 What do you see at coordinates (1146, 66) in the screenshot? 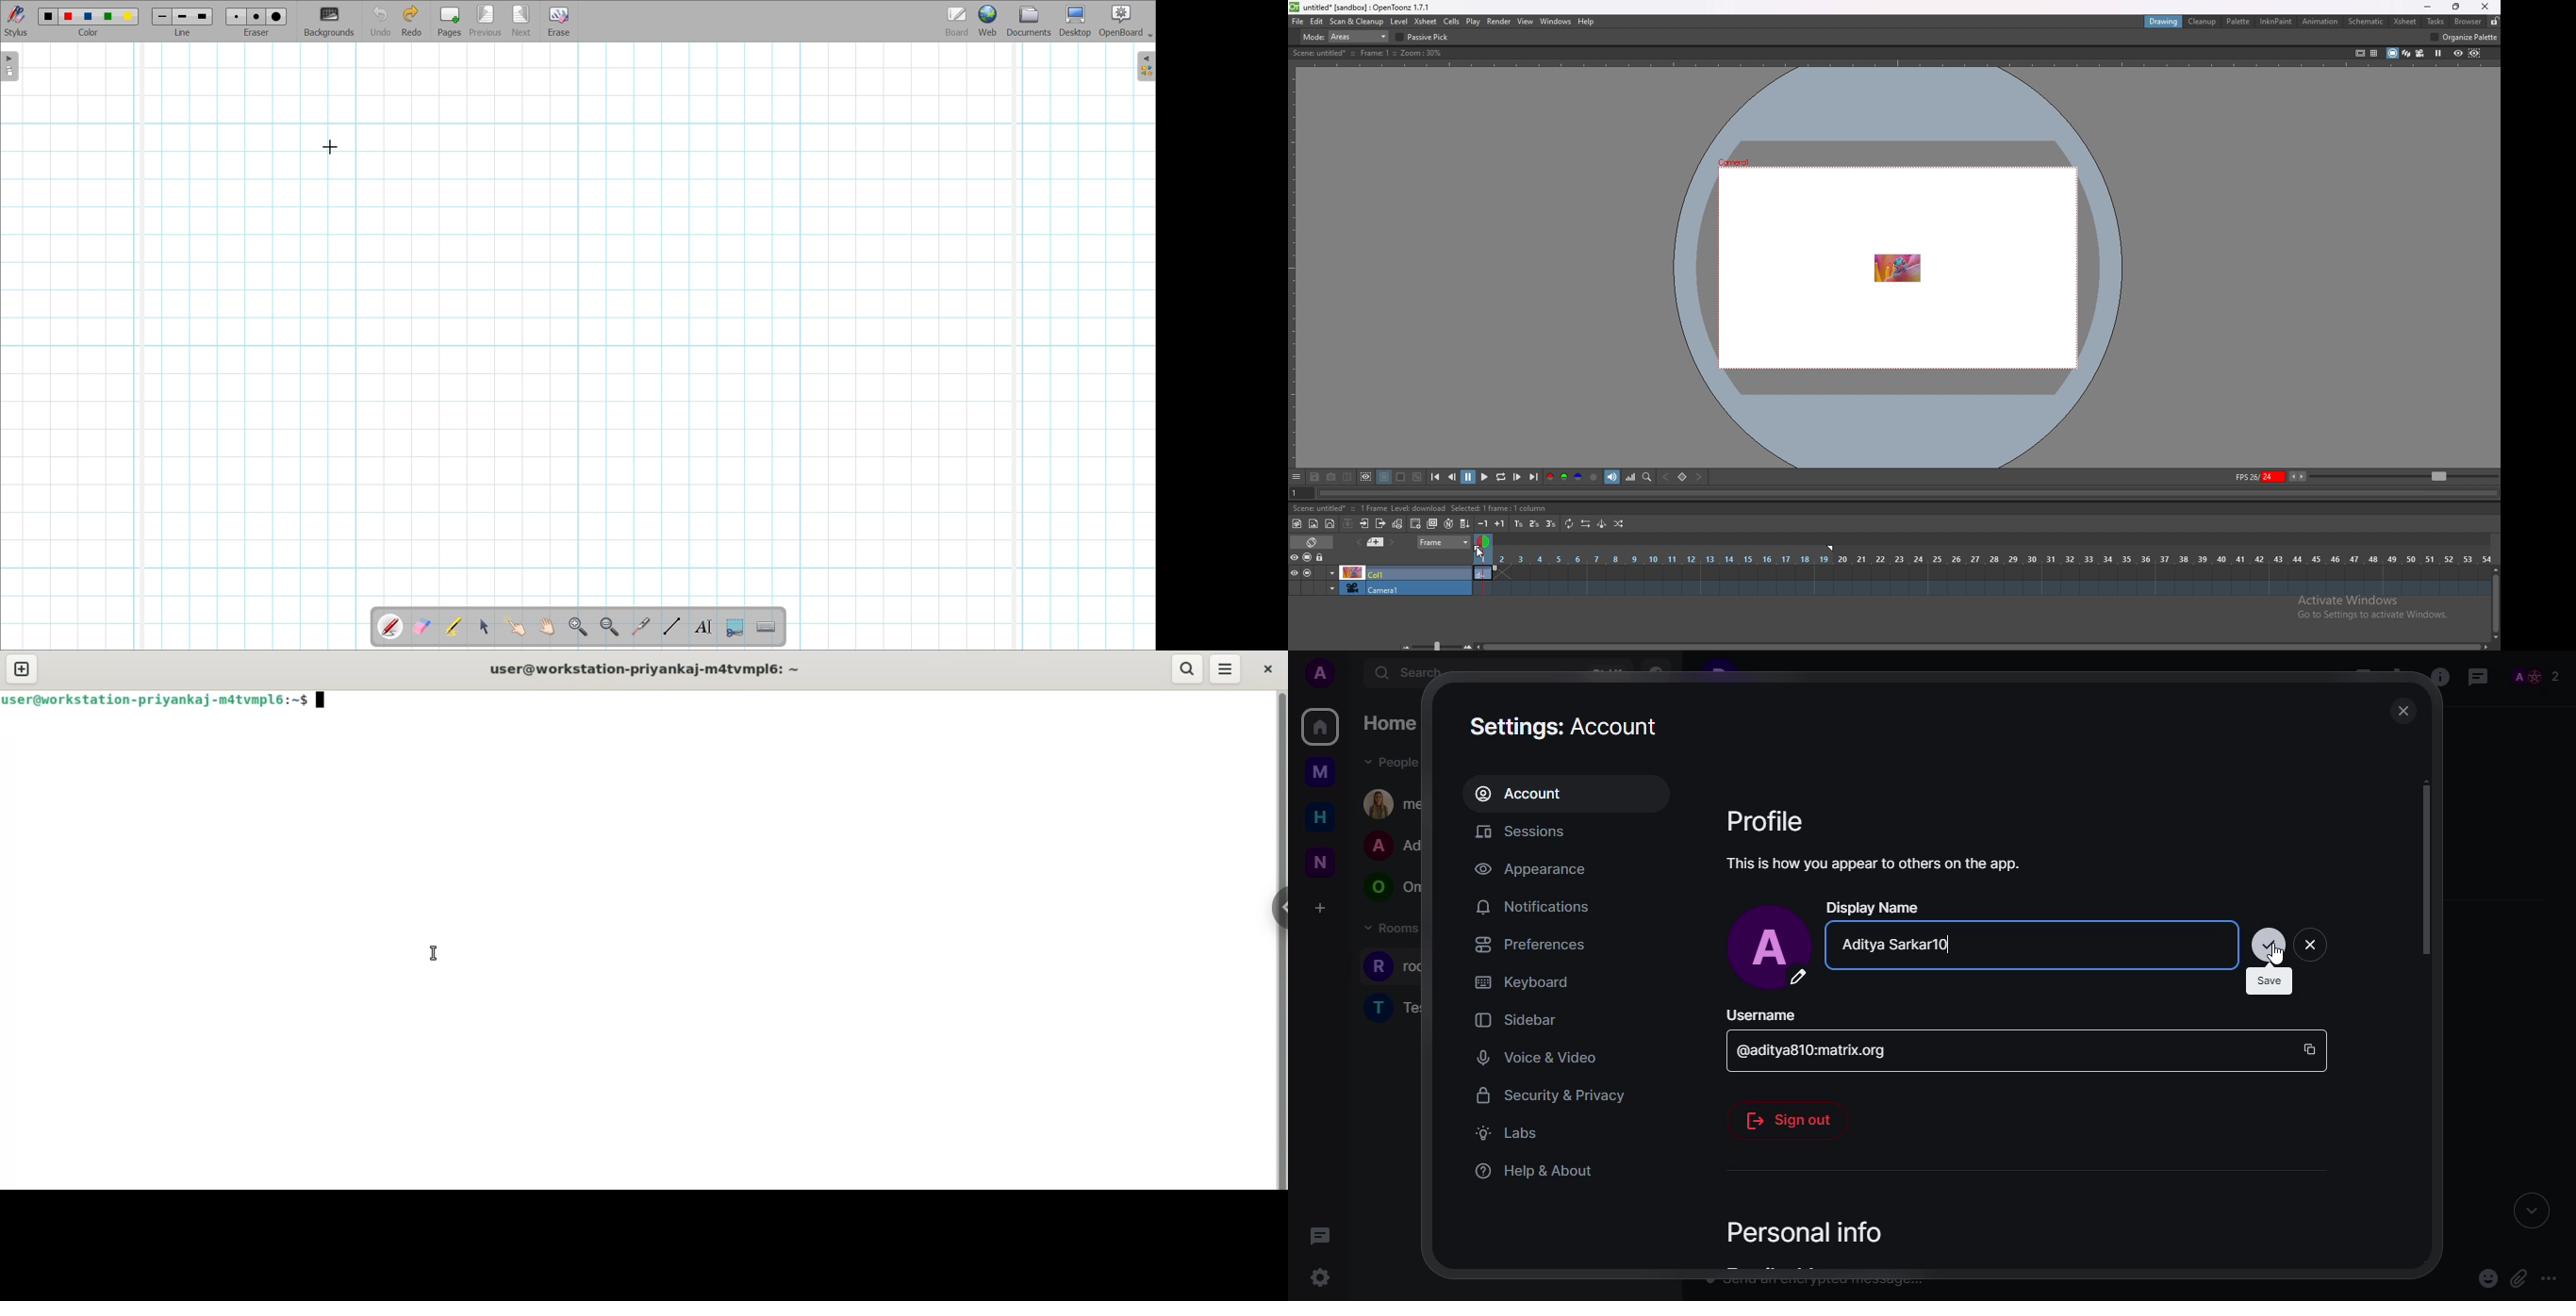
I see `Expand right sidebar` at bounding box center [1146, 66].